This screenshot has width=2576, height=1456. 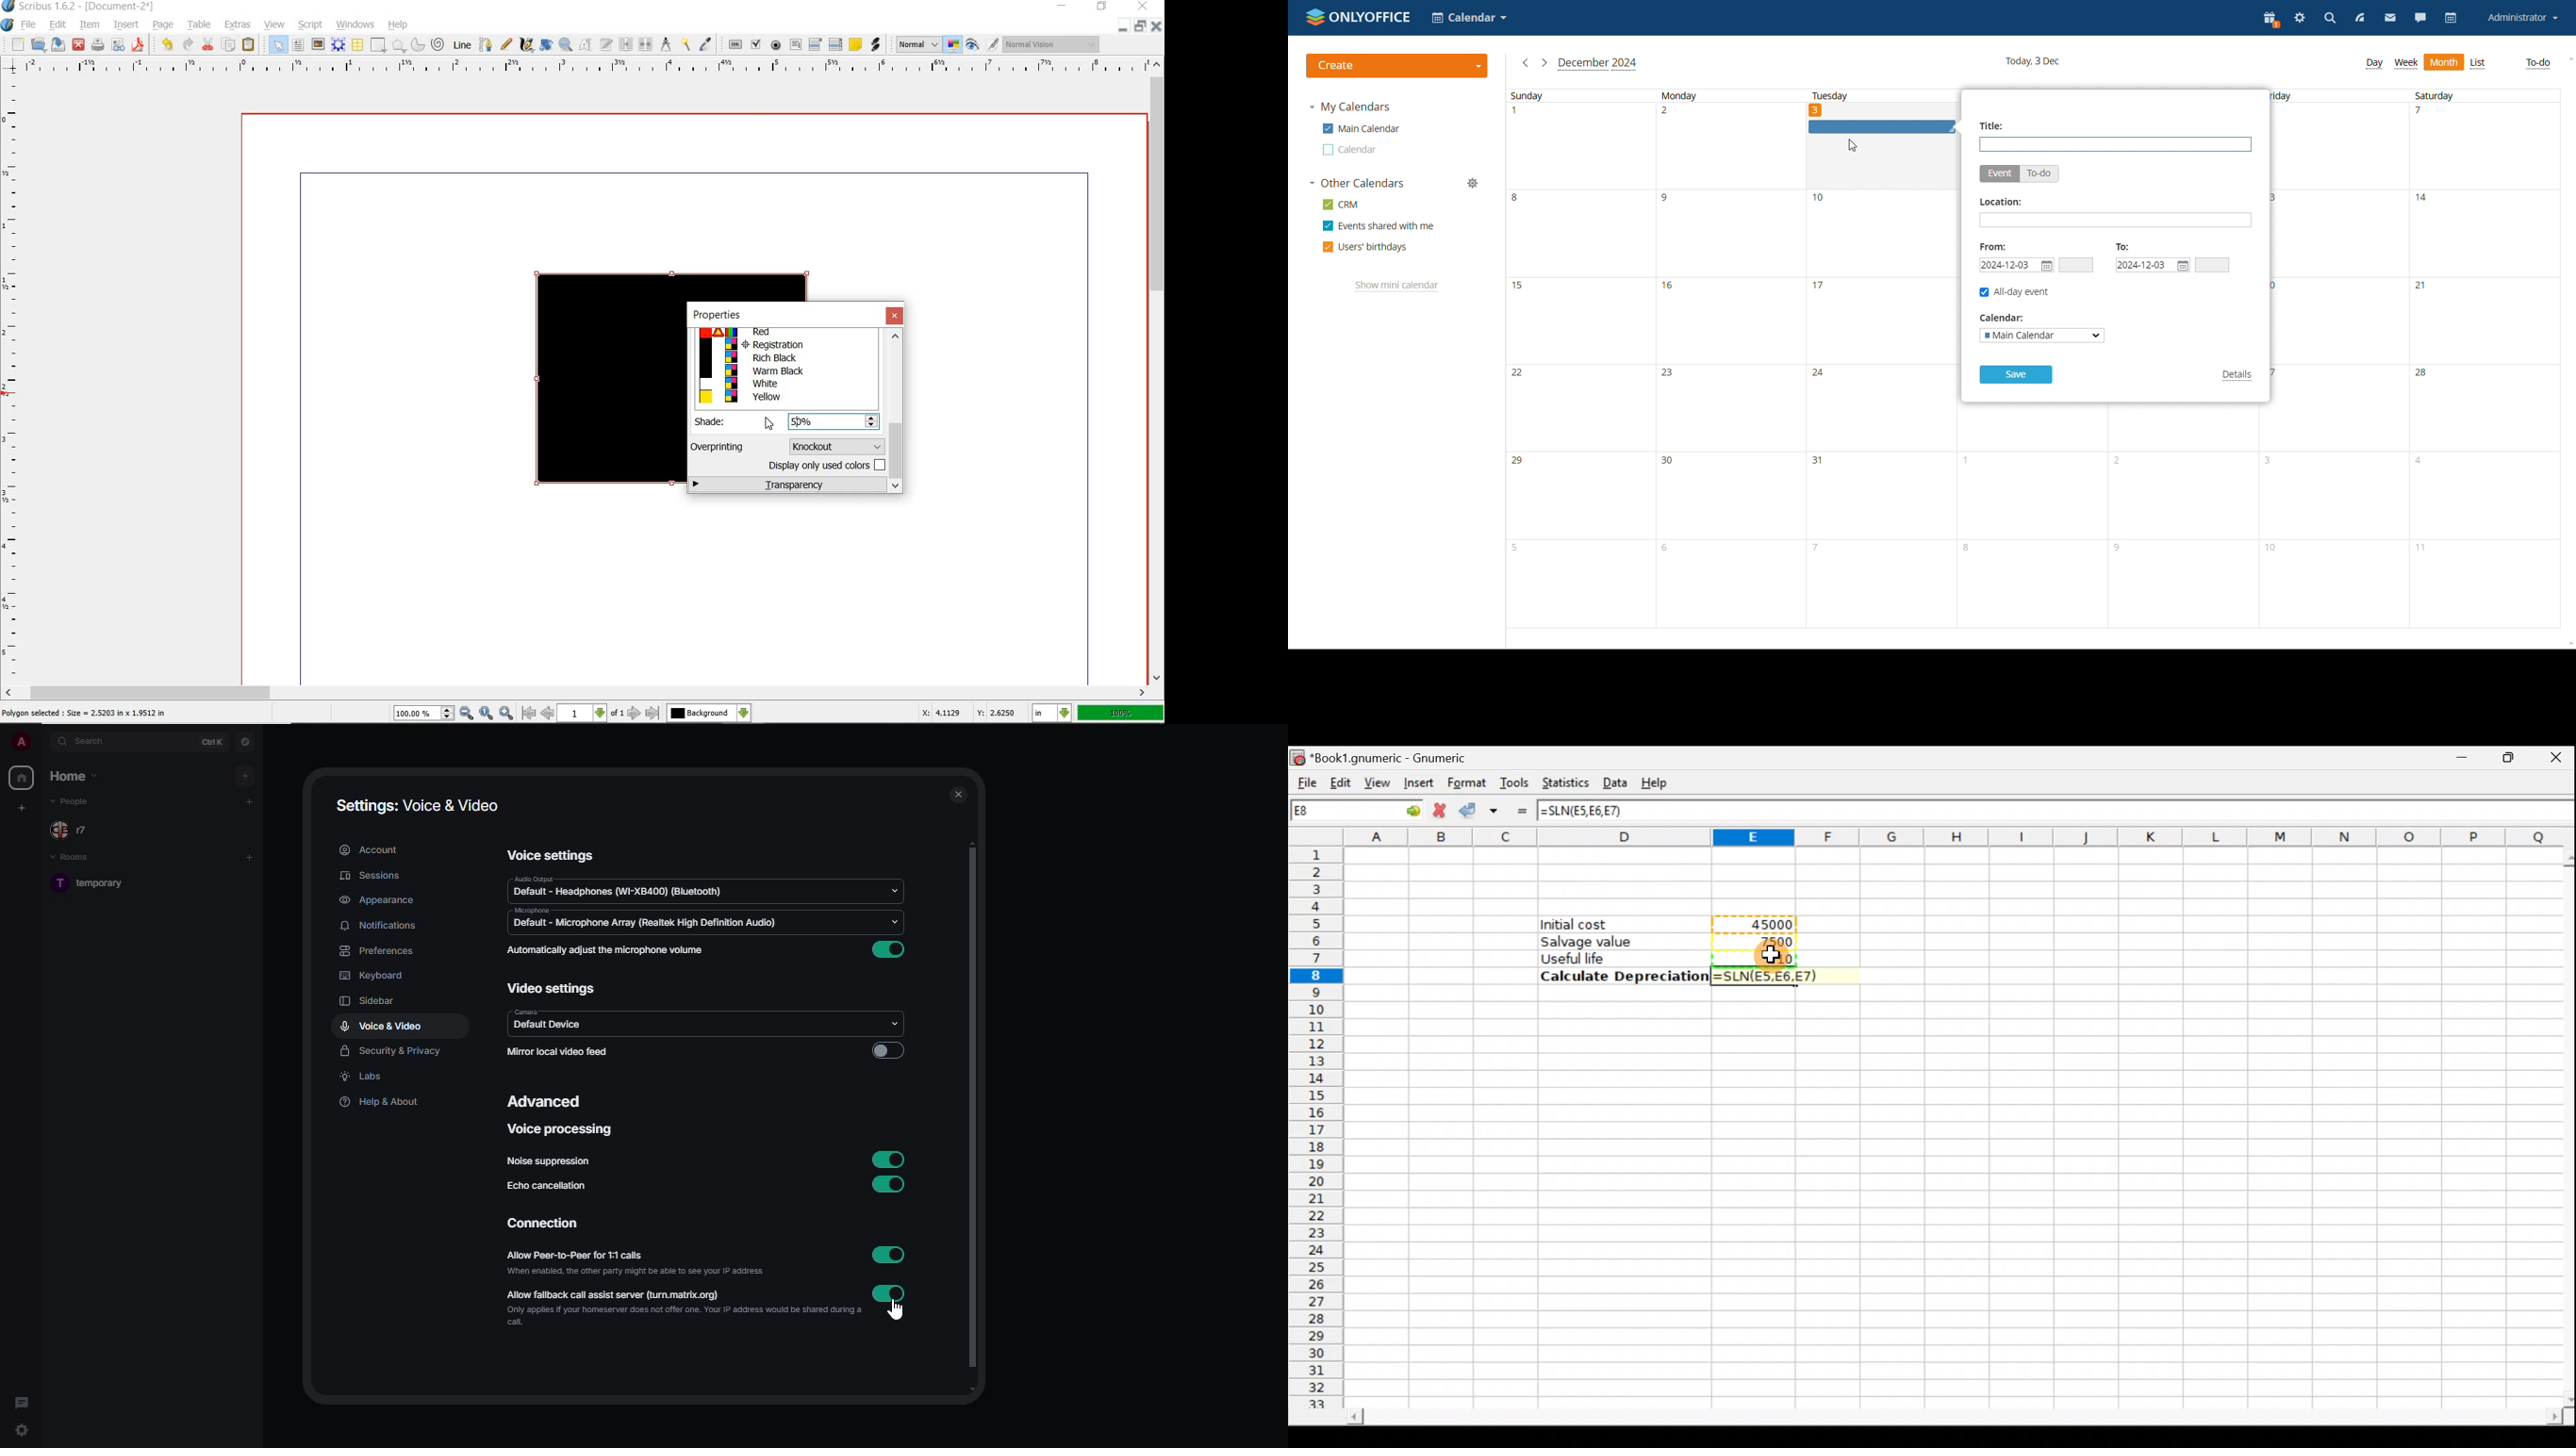 What do you see at coordinates (2116, 220) in the screenshot?
I see `add location` at bounding box center [2116, 220].